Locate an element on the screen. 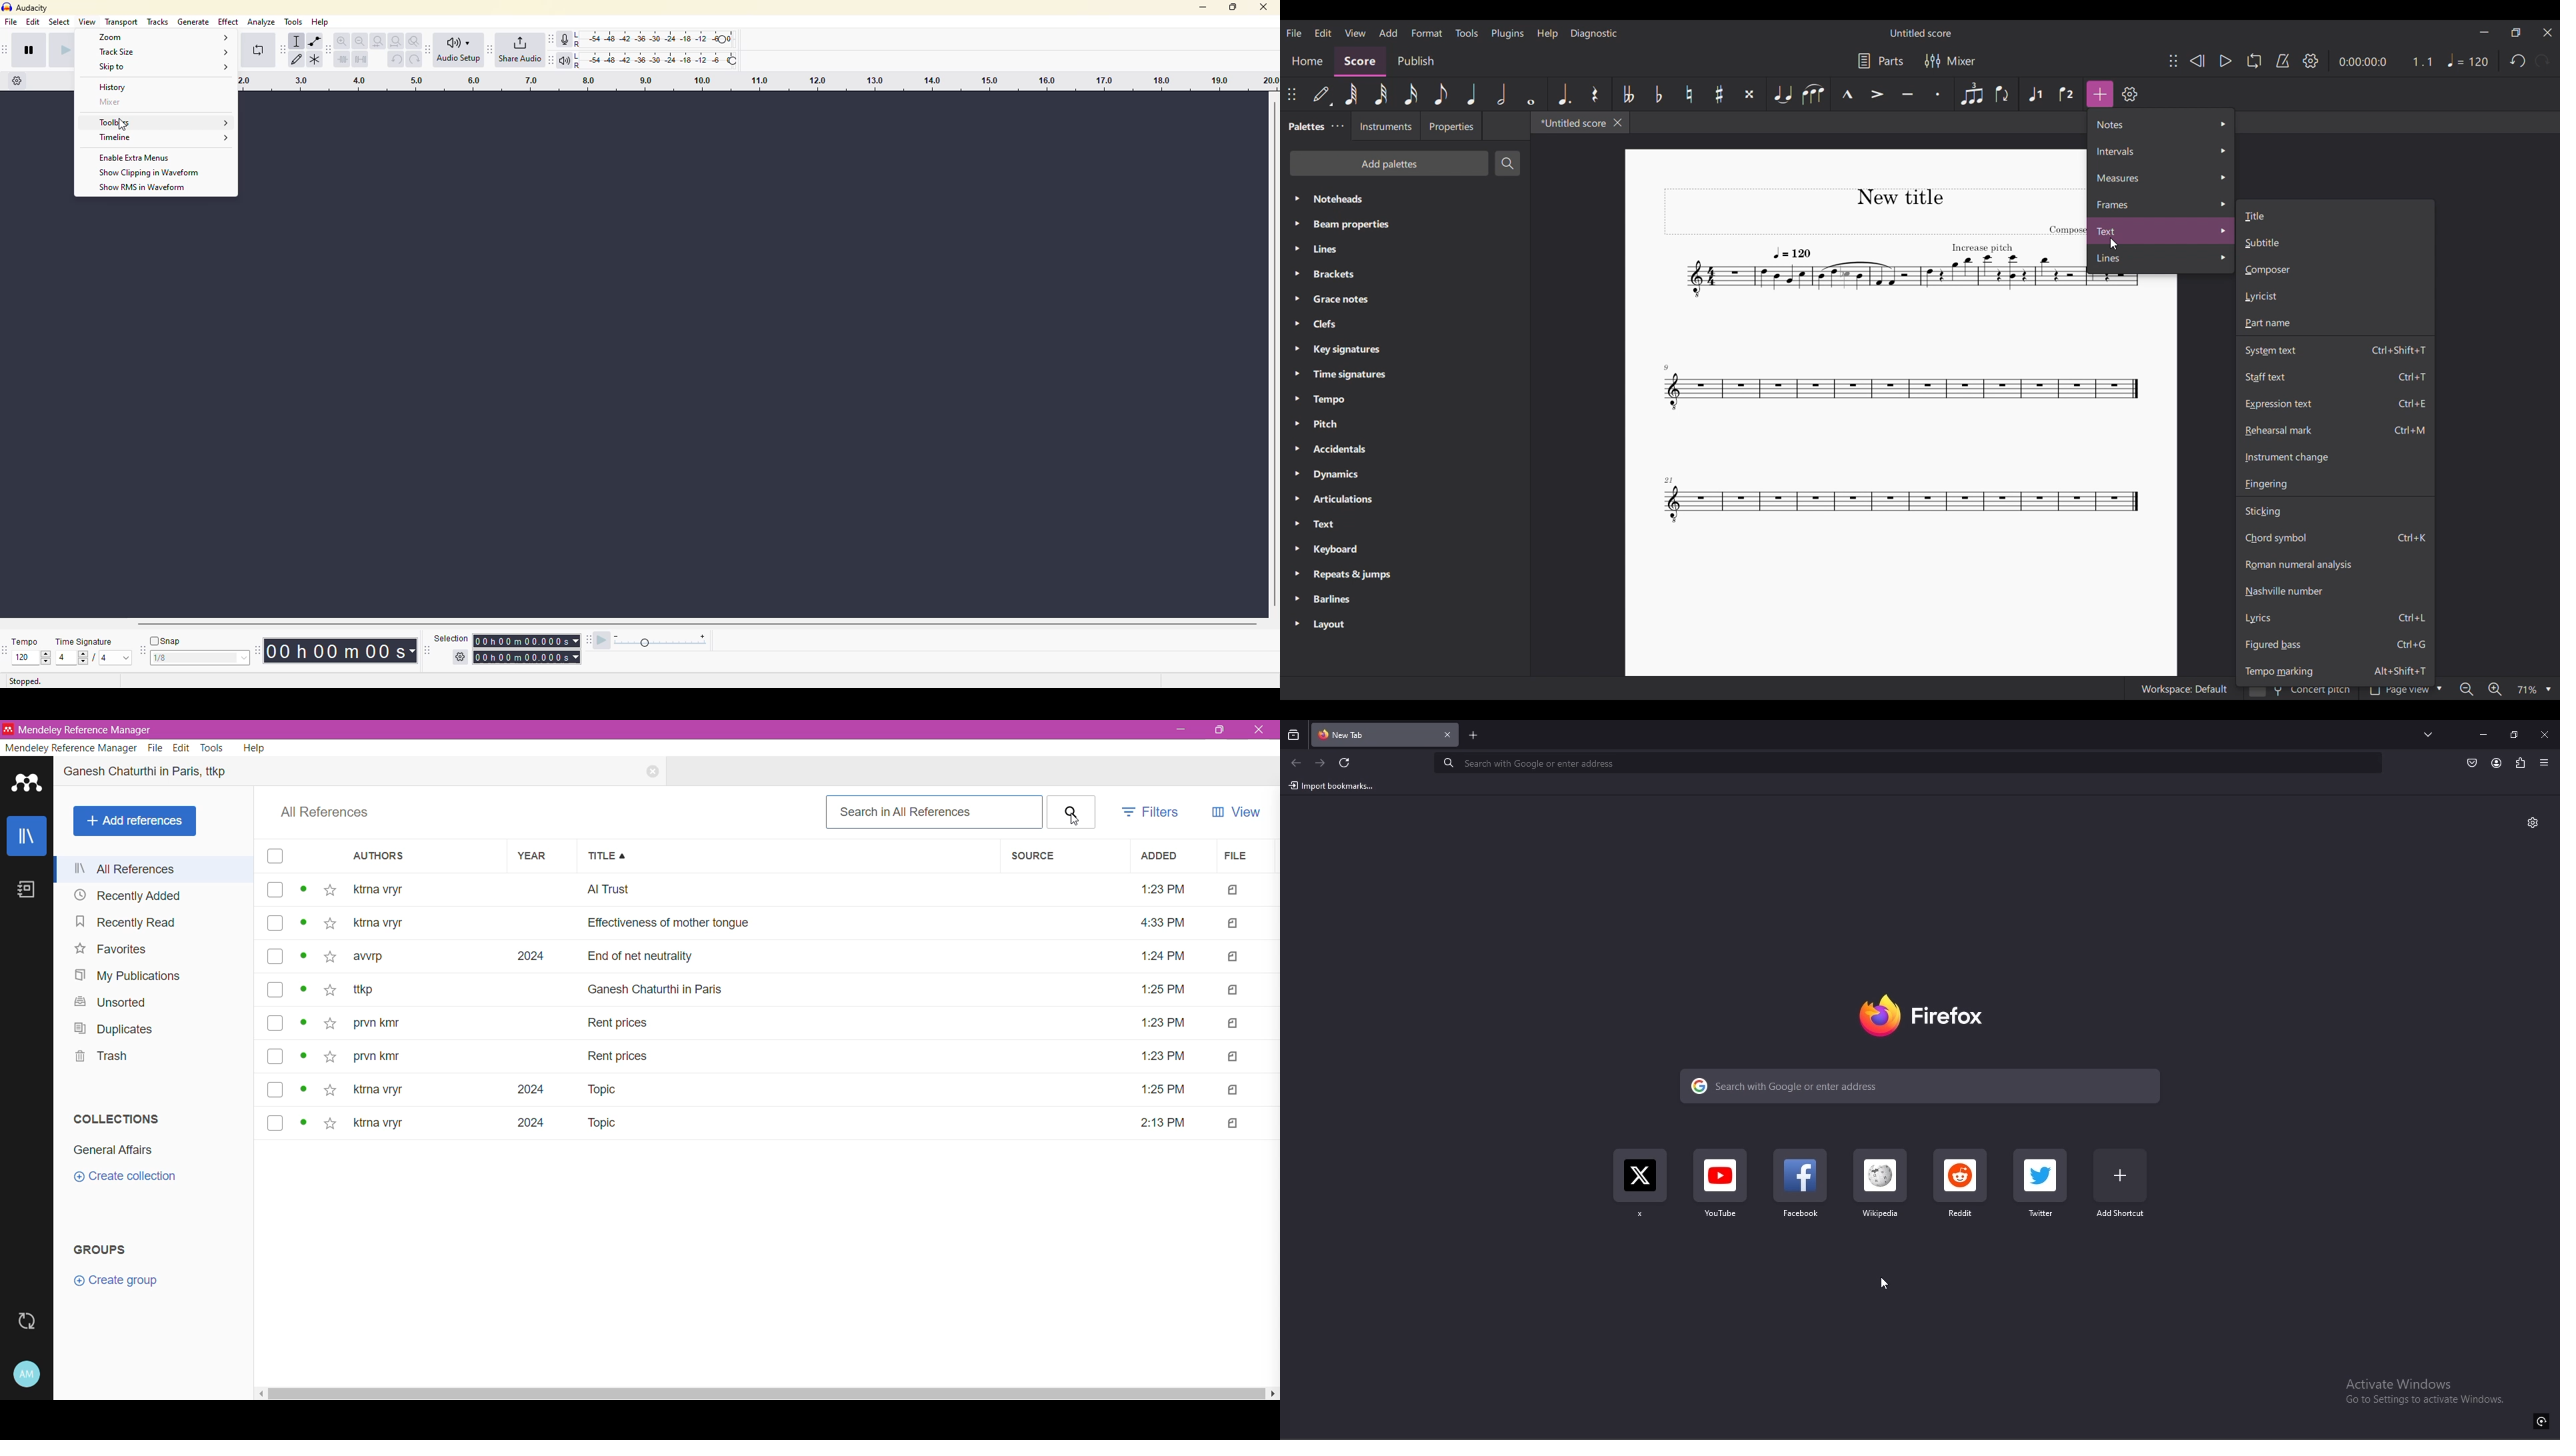 This screenshot has width=2576, height=1456. Groups is located at coordinates (108, 1249).